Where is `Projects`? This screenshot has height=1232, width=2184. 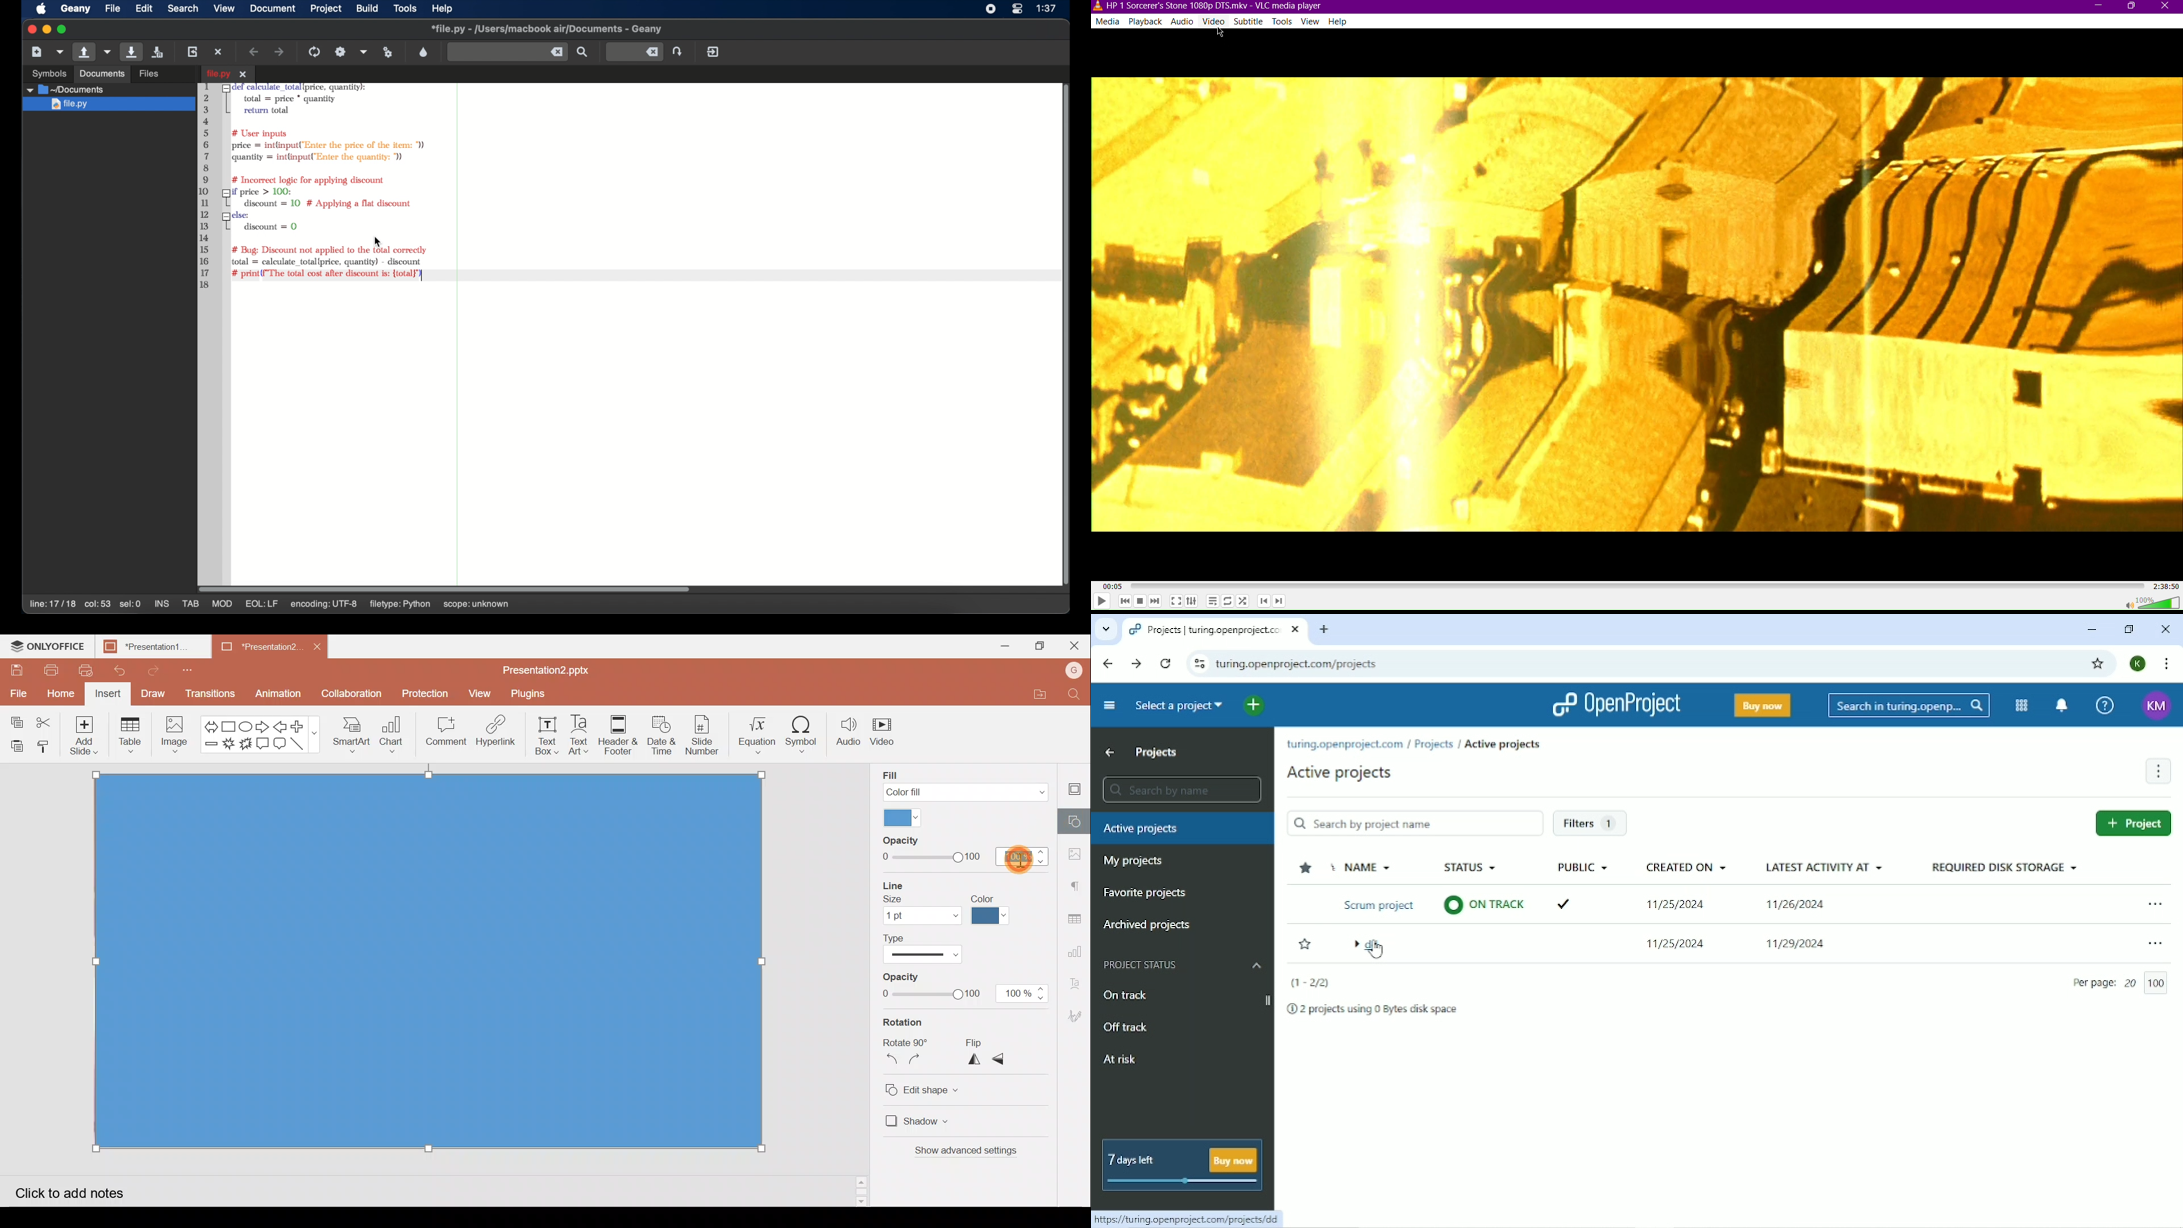 Projects is located at coordinates (1433, 744).